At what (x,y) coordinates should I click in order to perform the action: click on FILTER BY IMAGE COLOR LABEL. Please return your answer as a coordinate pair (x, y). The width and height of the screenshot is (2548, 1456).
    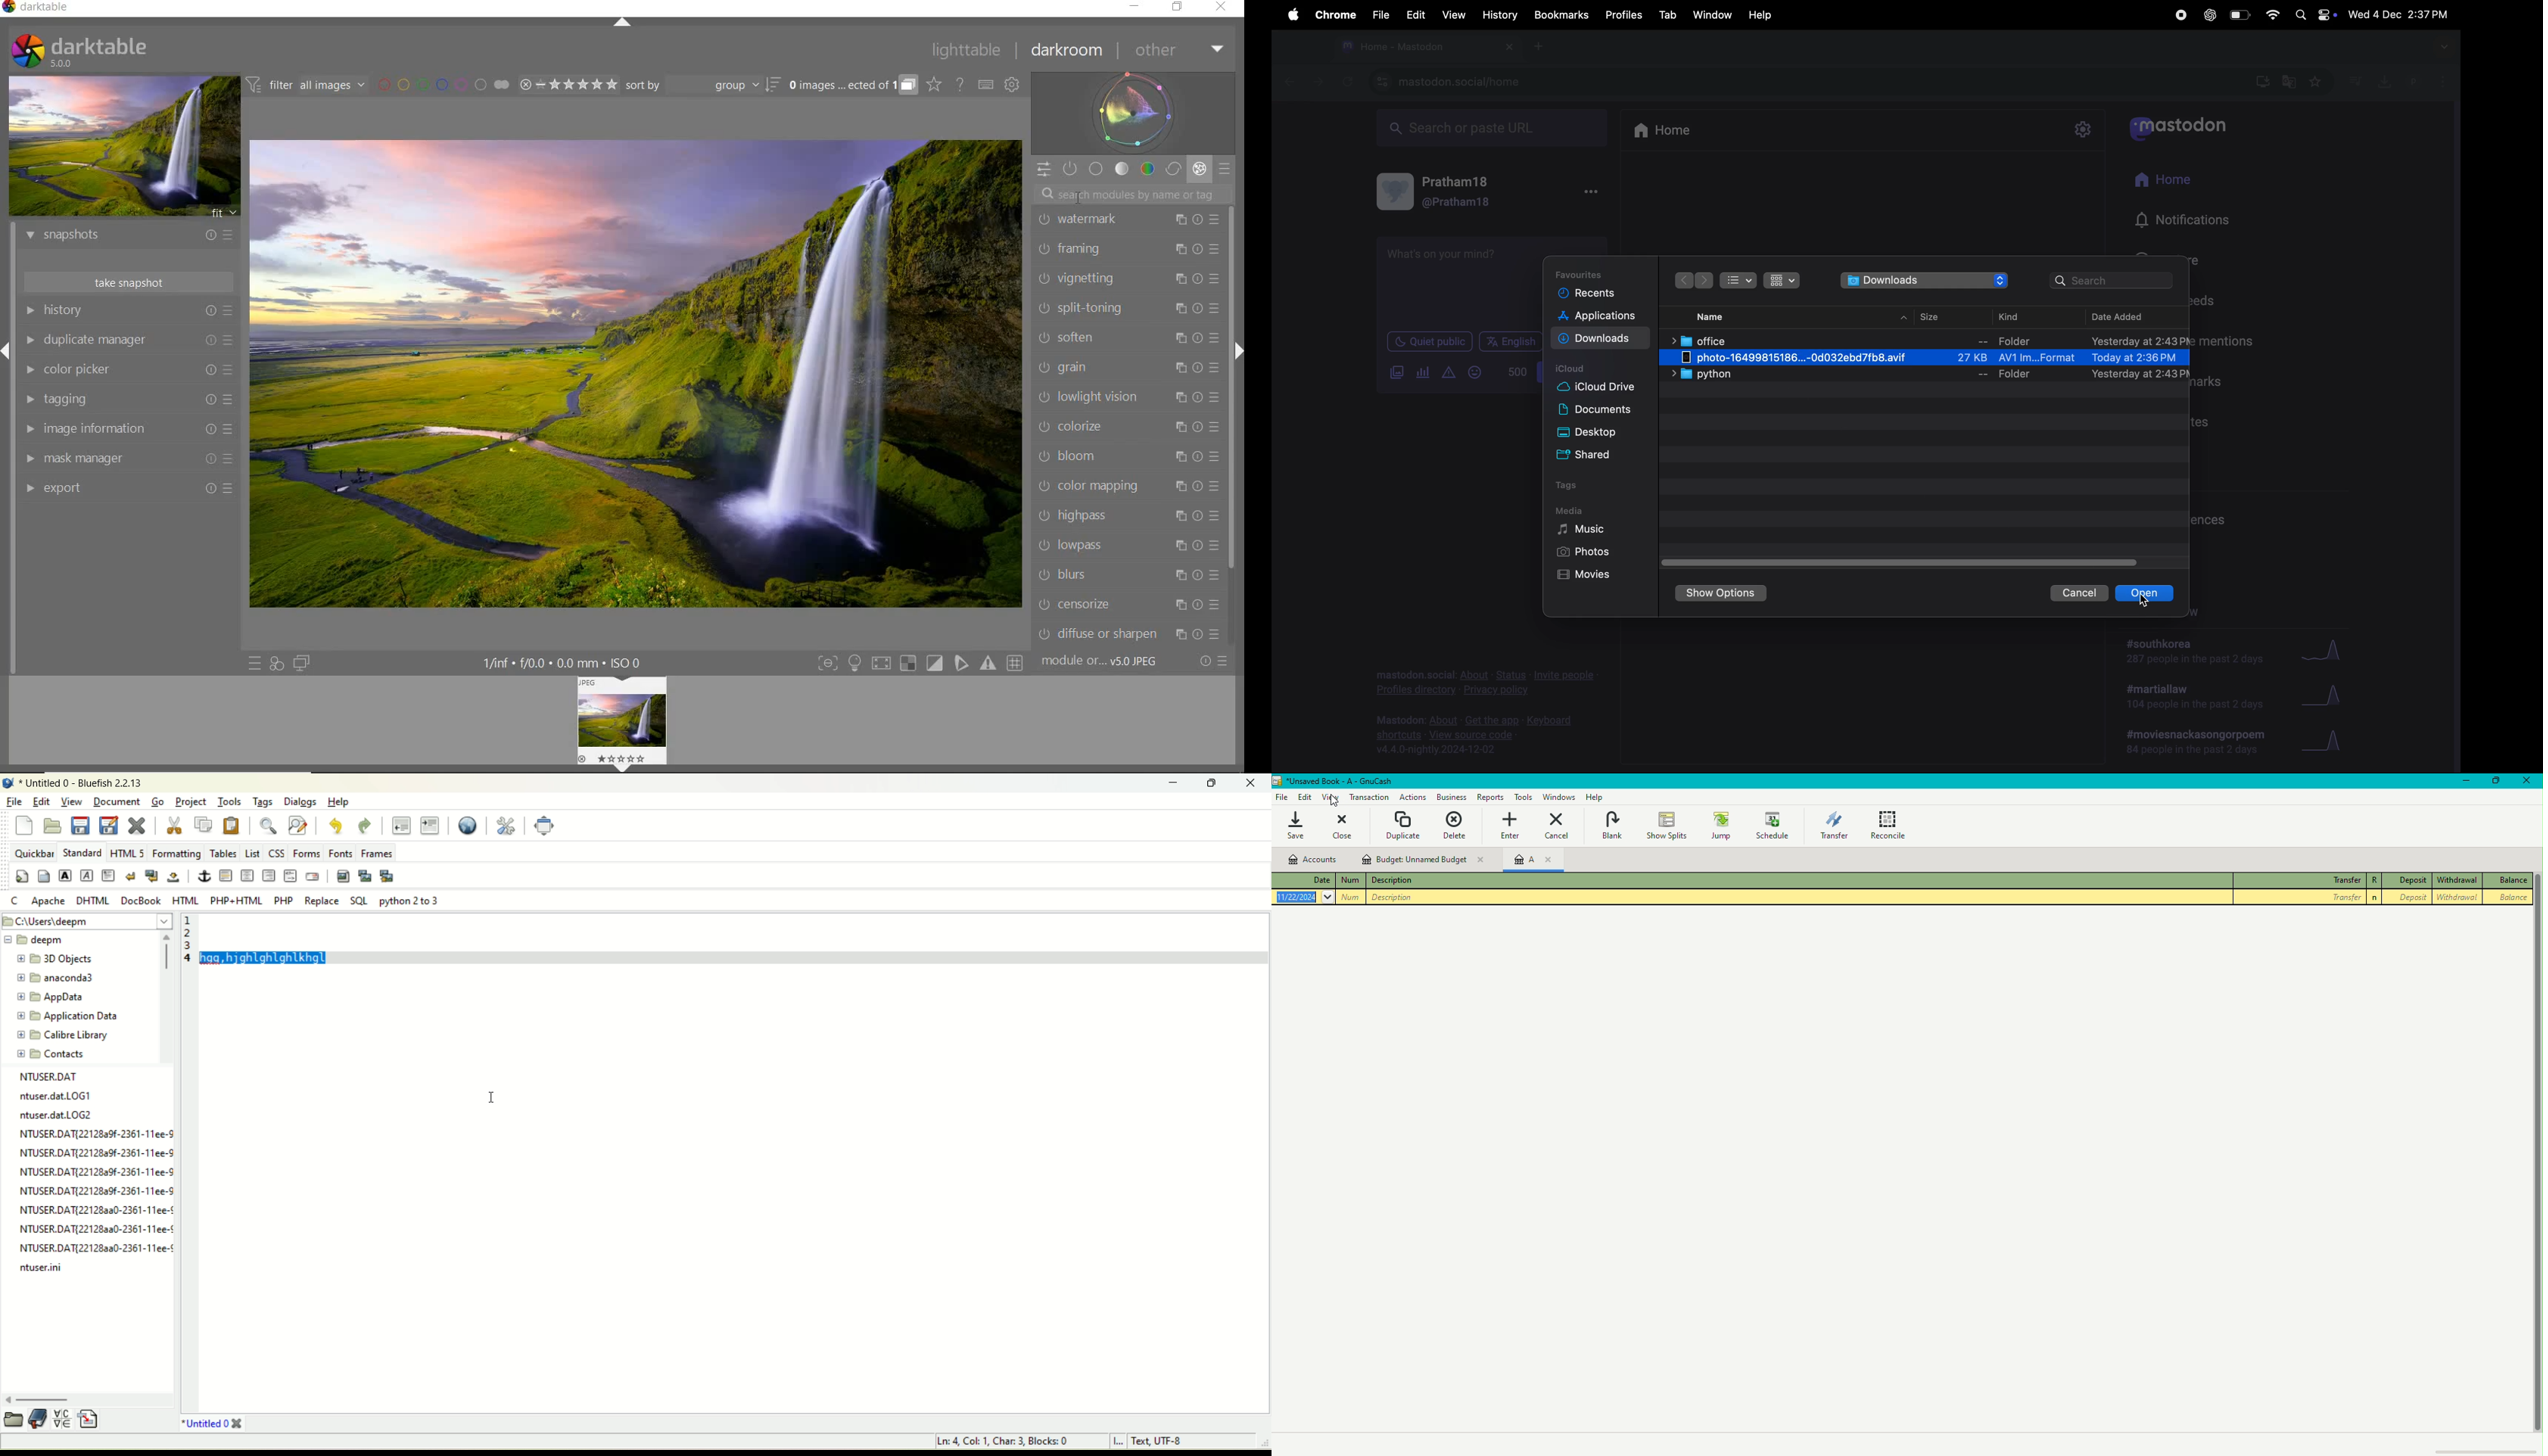
    Looking at the image, I should click on (445, 85).